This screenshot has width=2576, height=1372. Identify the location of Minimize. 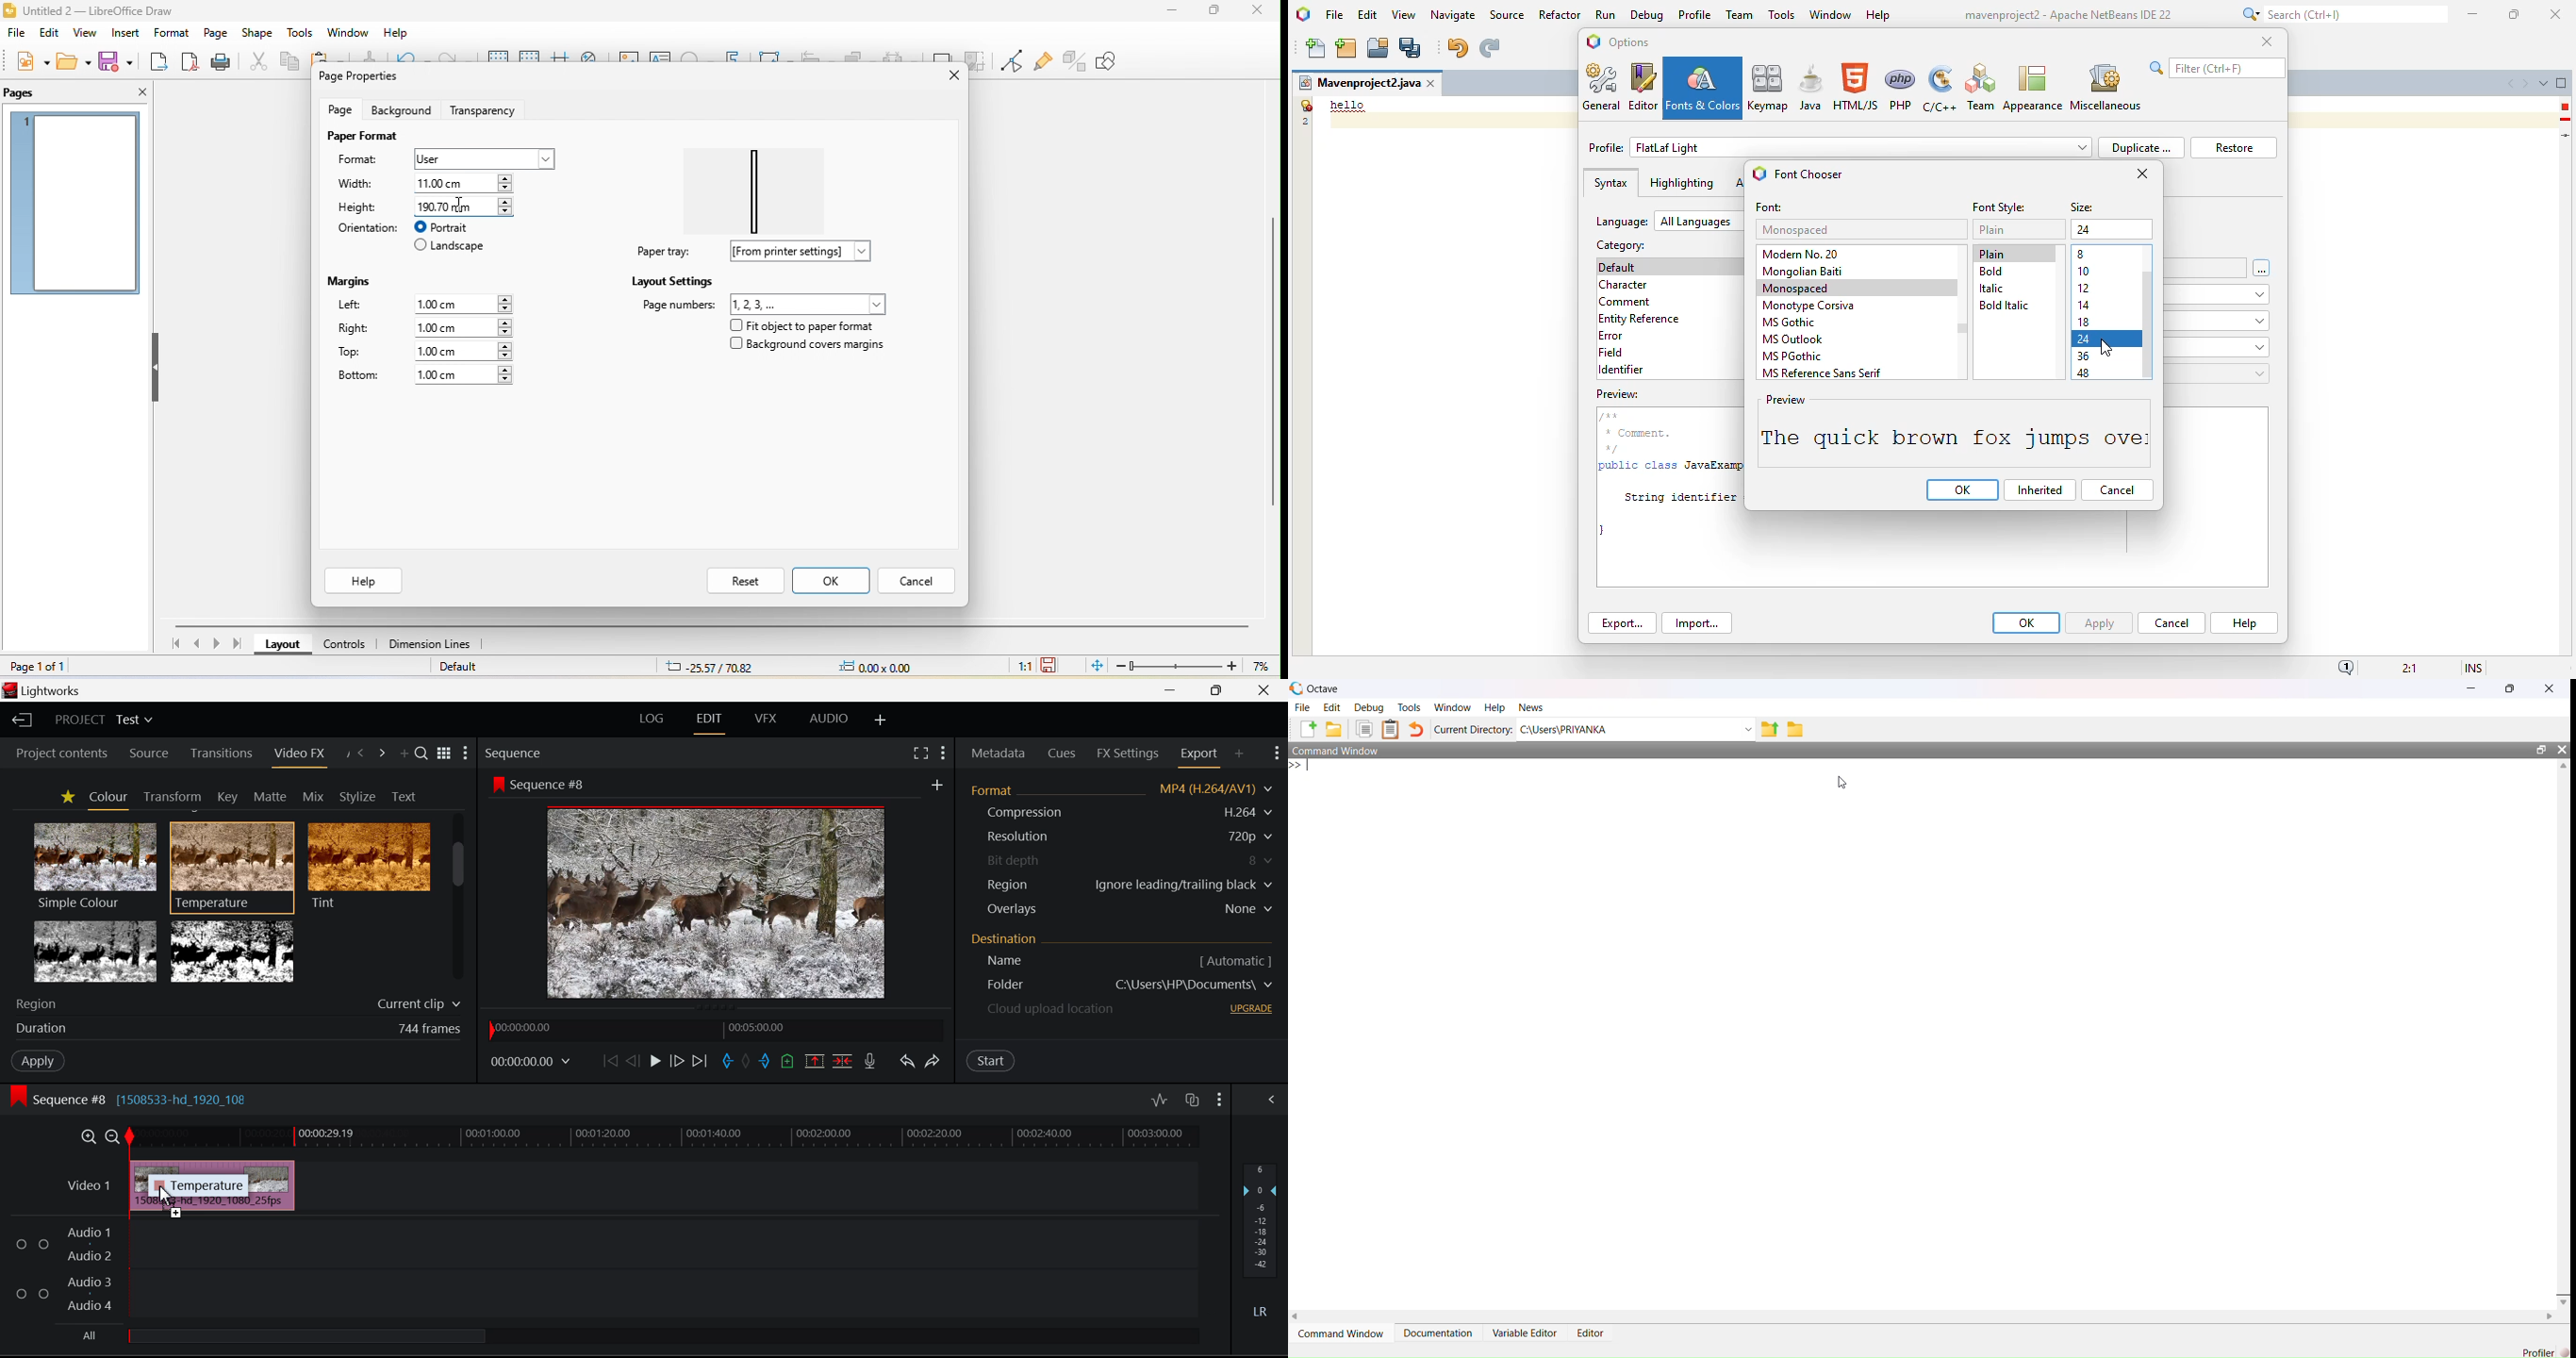
(1216, 689).